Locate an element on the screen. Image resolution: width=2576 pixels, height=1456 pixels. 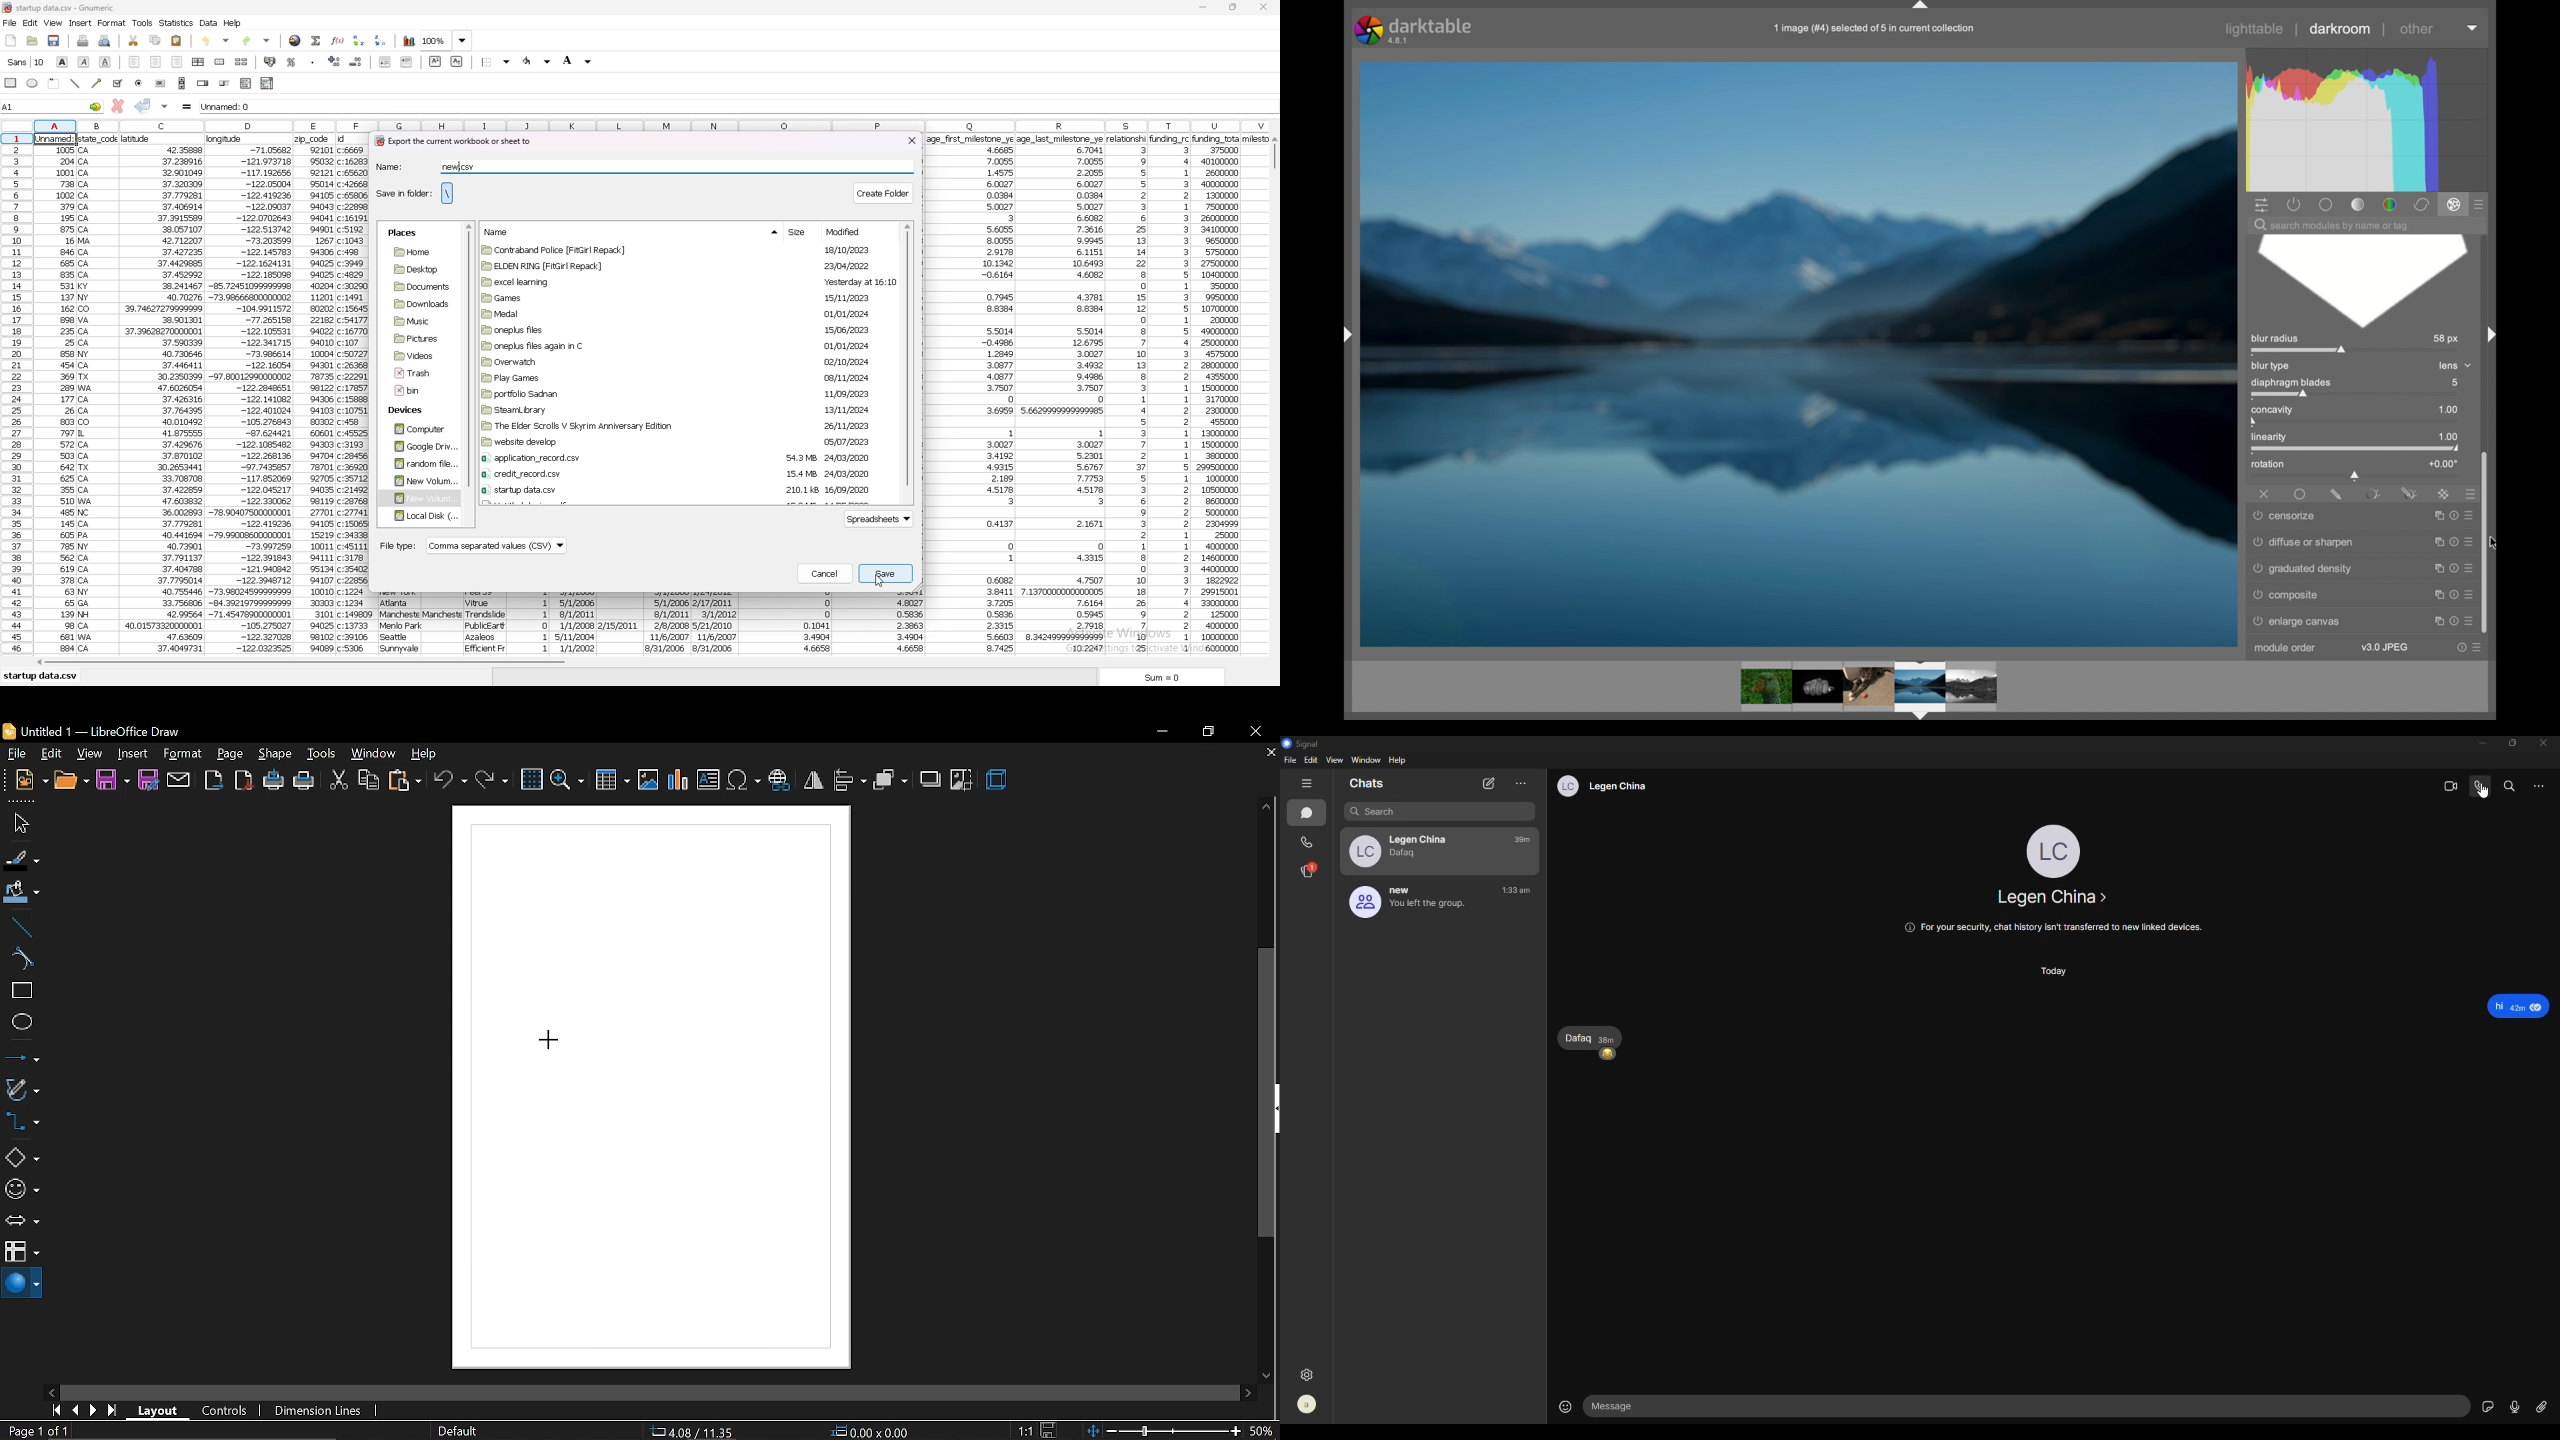
graduated density is located at coordinates (2304, 569).